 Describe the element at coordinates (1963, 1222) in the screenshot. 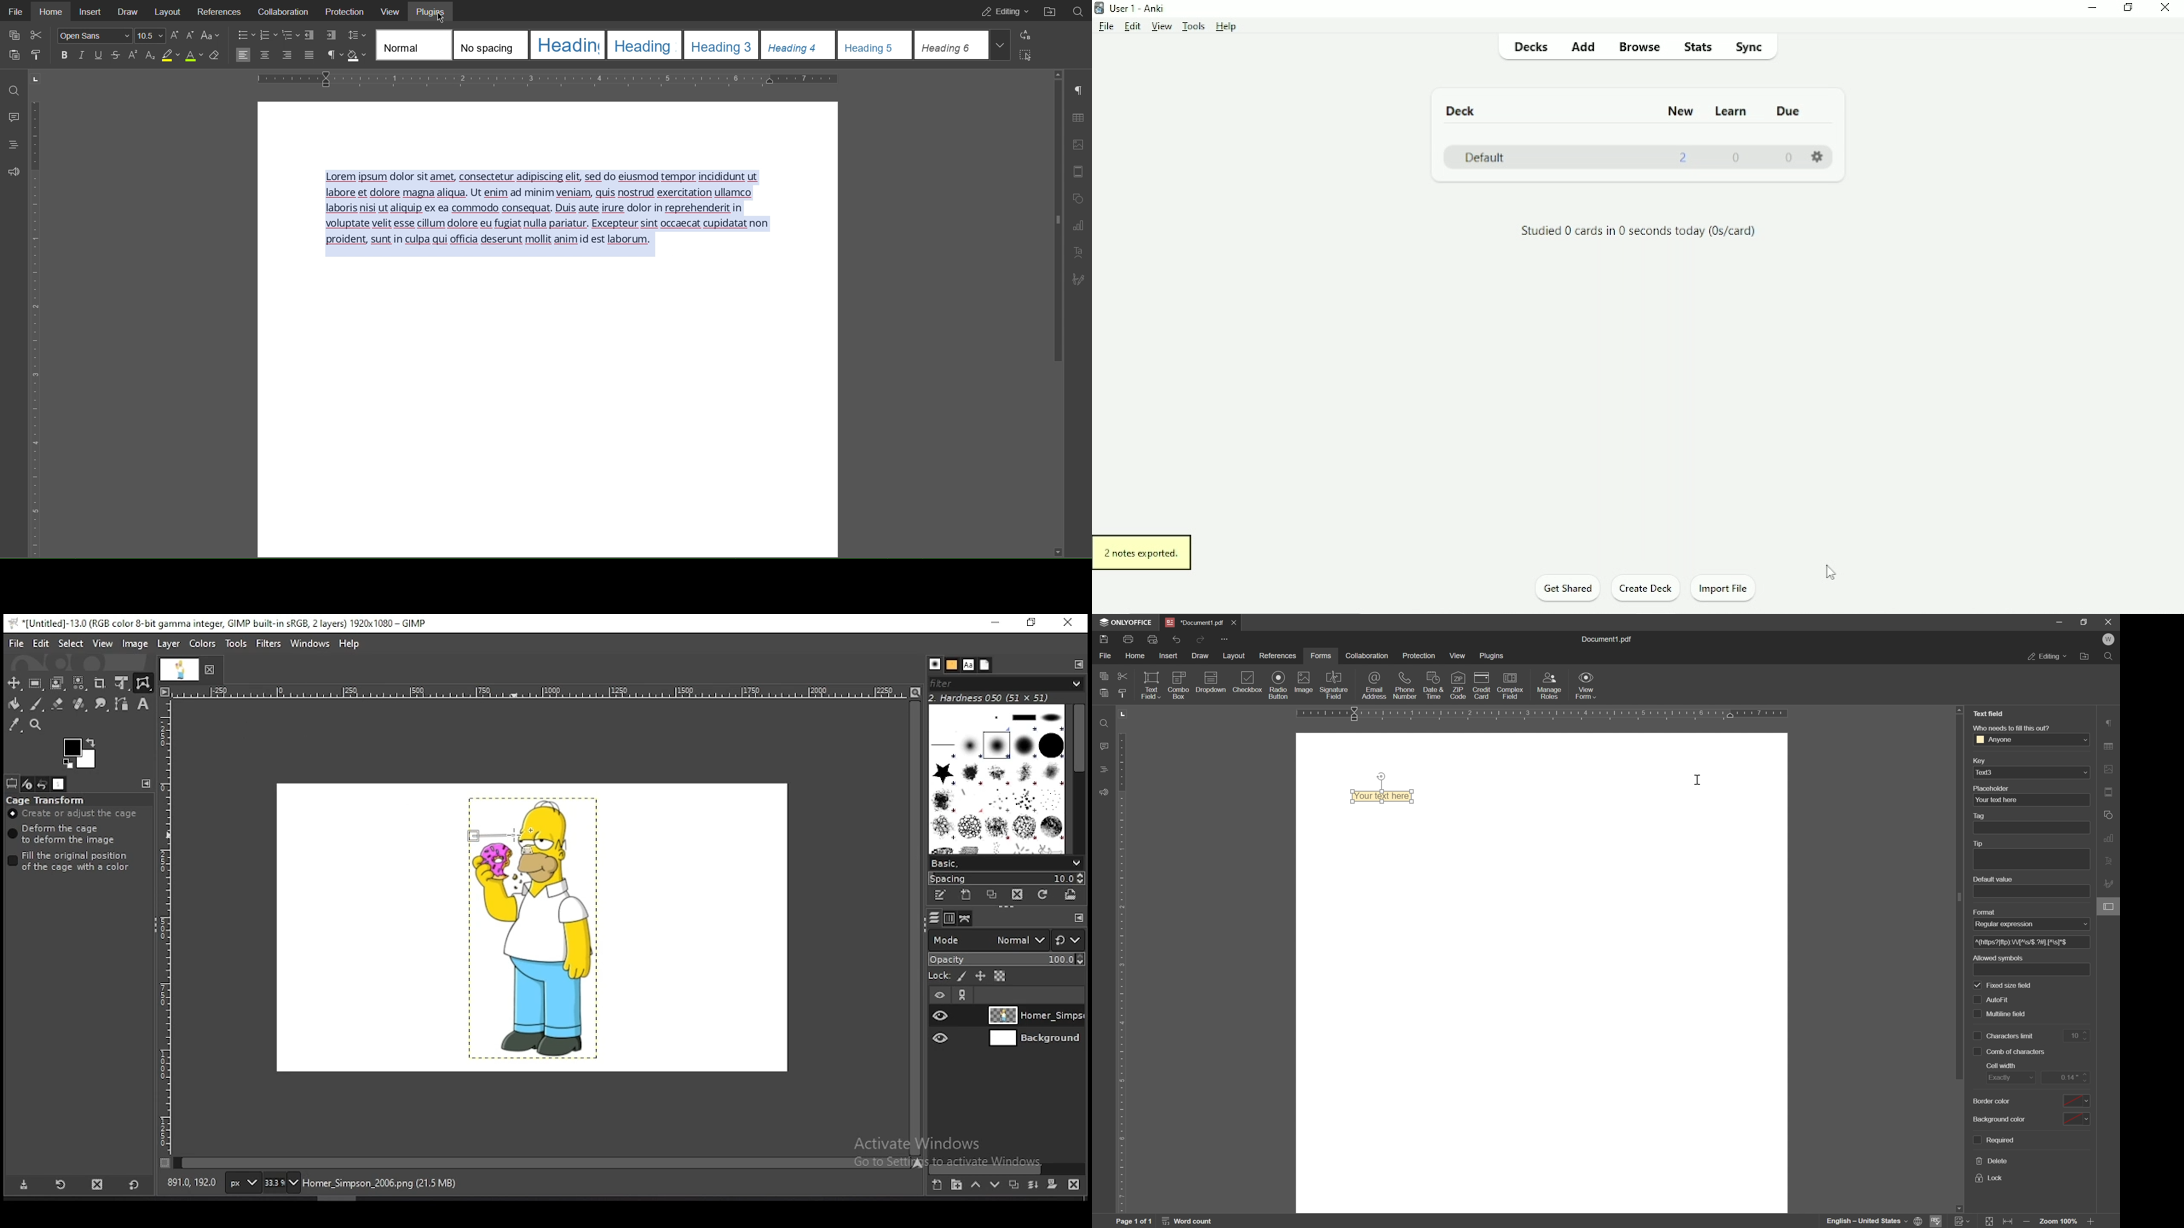

I see `track changes` at that location.